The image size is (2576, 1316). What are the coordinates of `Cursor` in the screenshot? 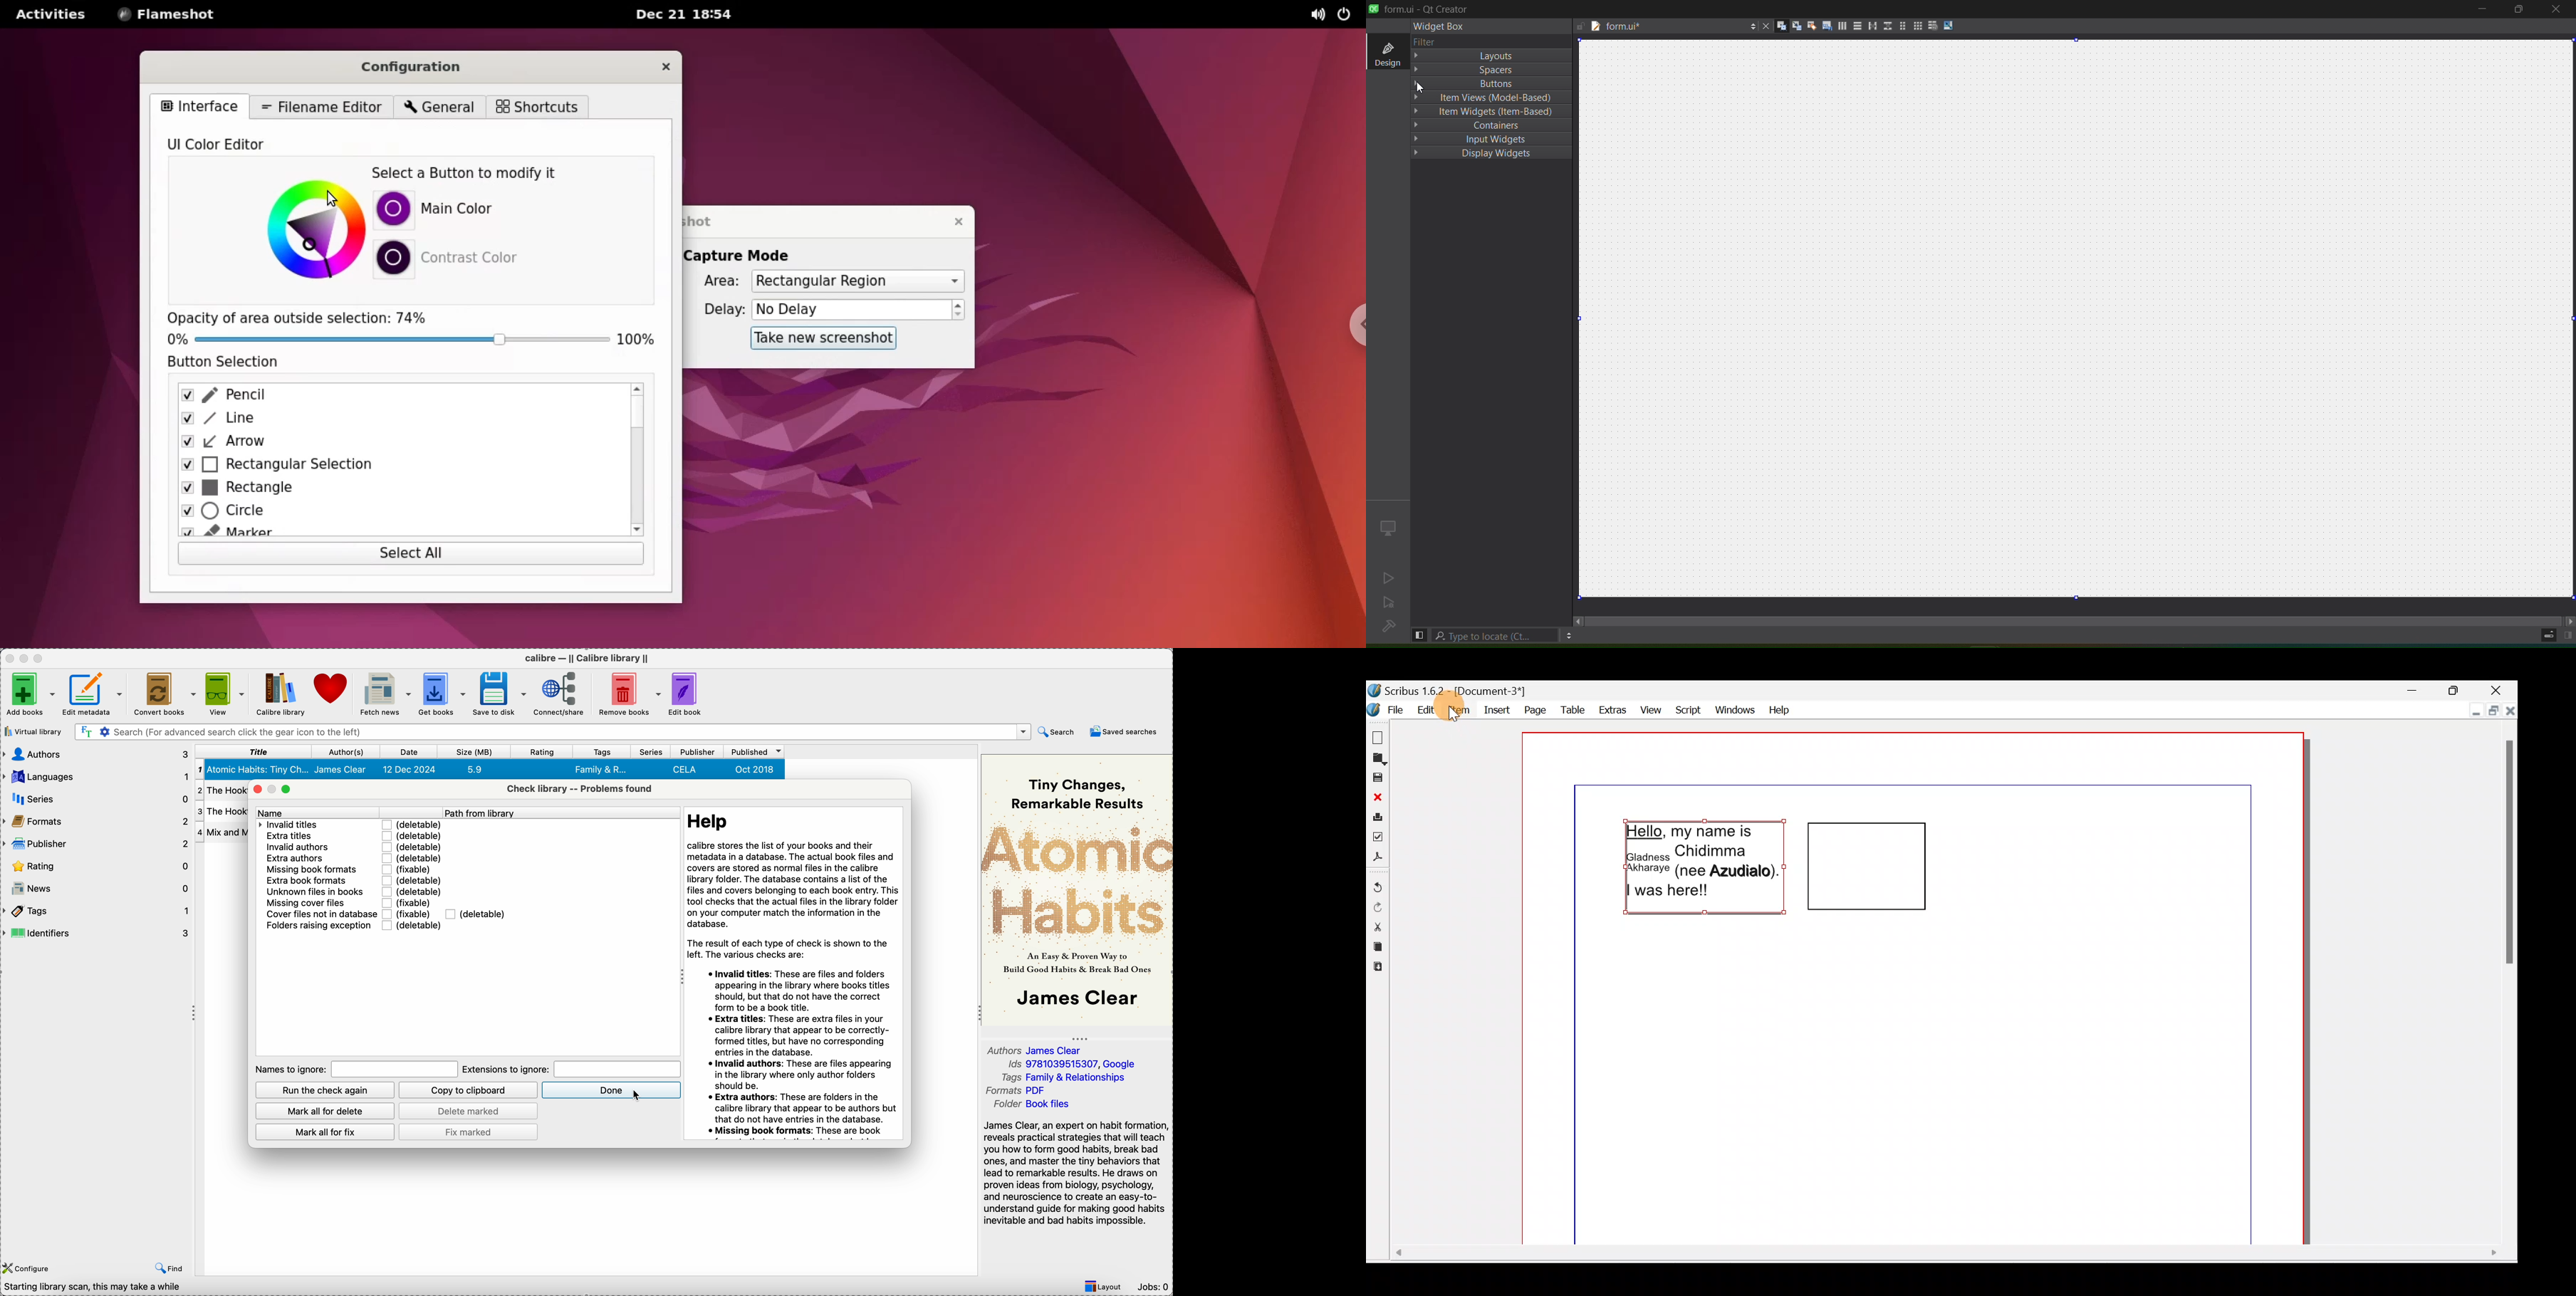 It's located at (1453, 715).